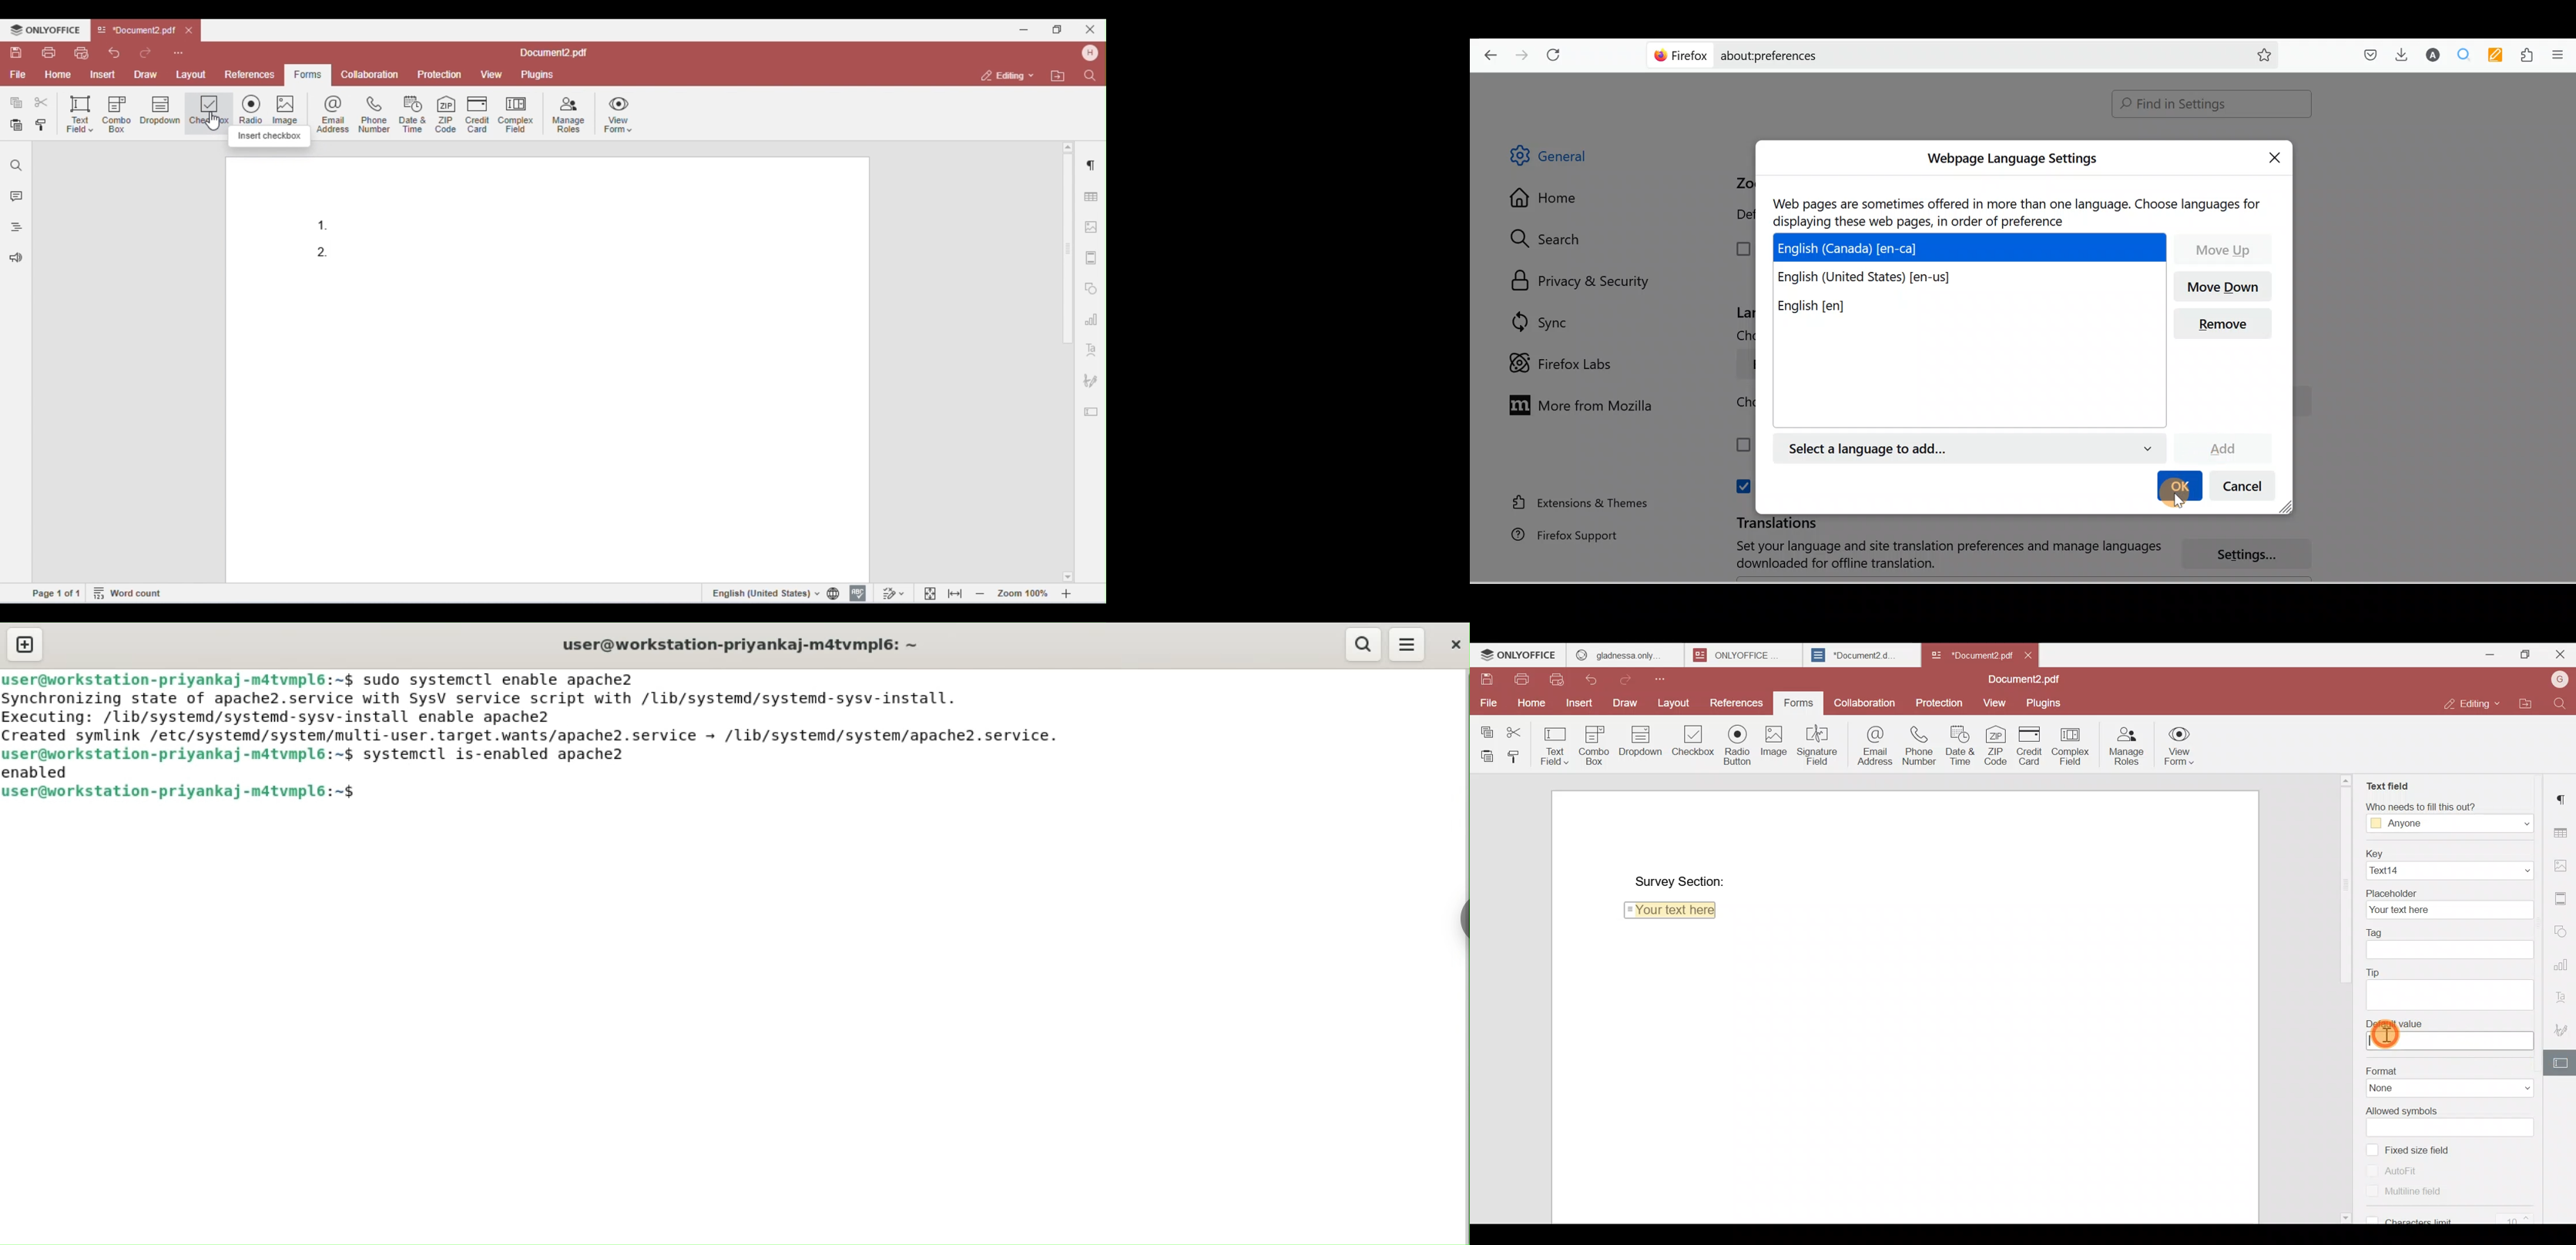  What do you see at coordinates (2449, 1069) in the screenshot?
I see `Format` at bounding box center [2449, 1069].